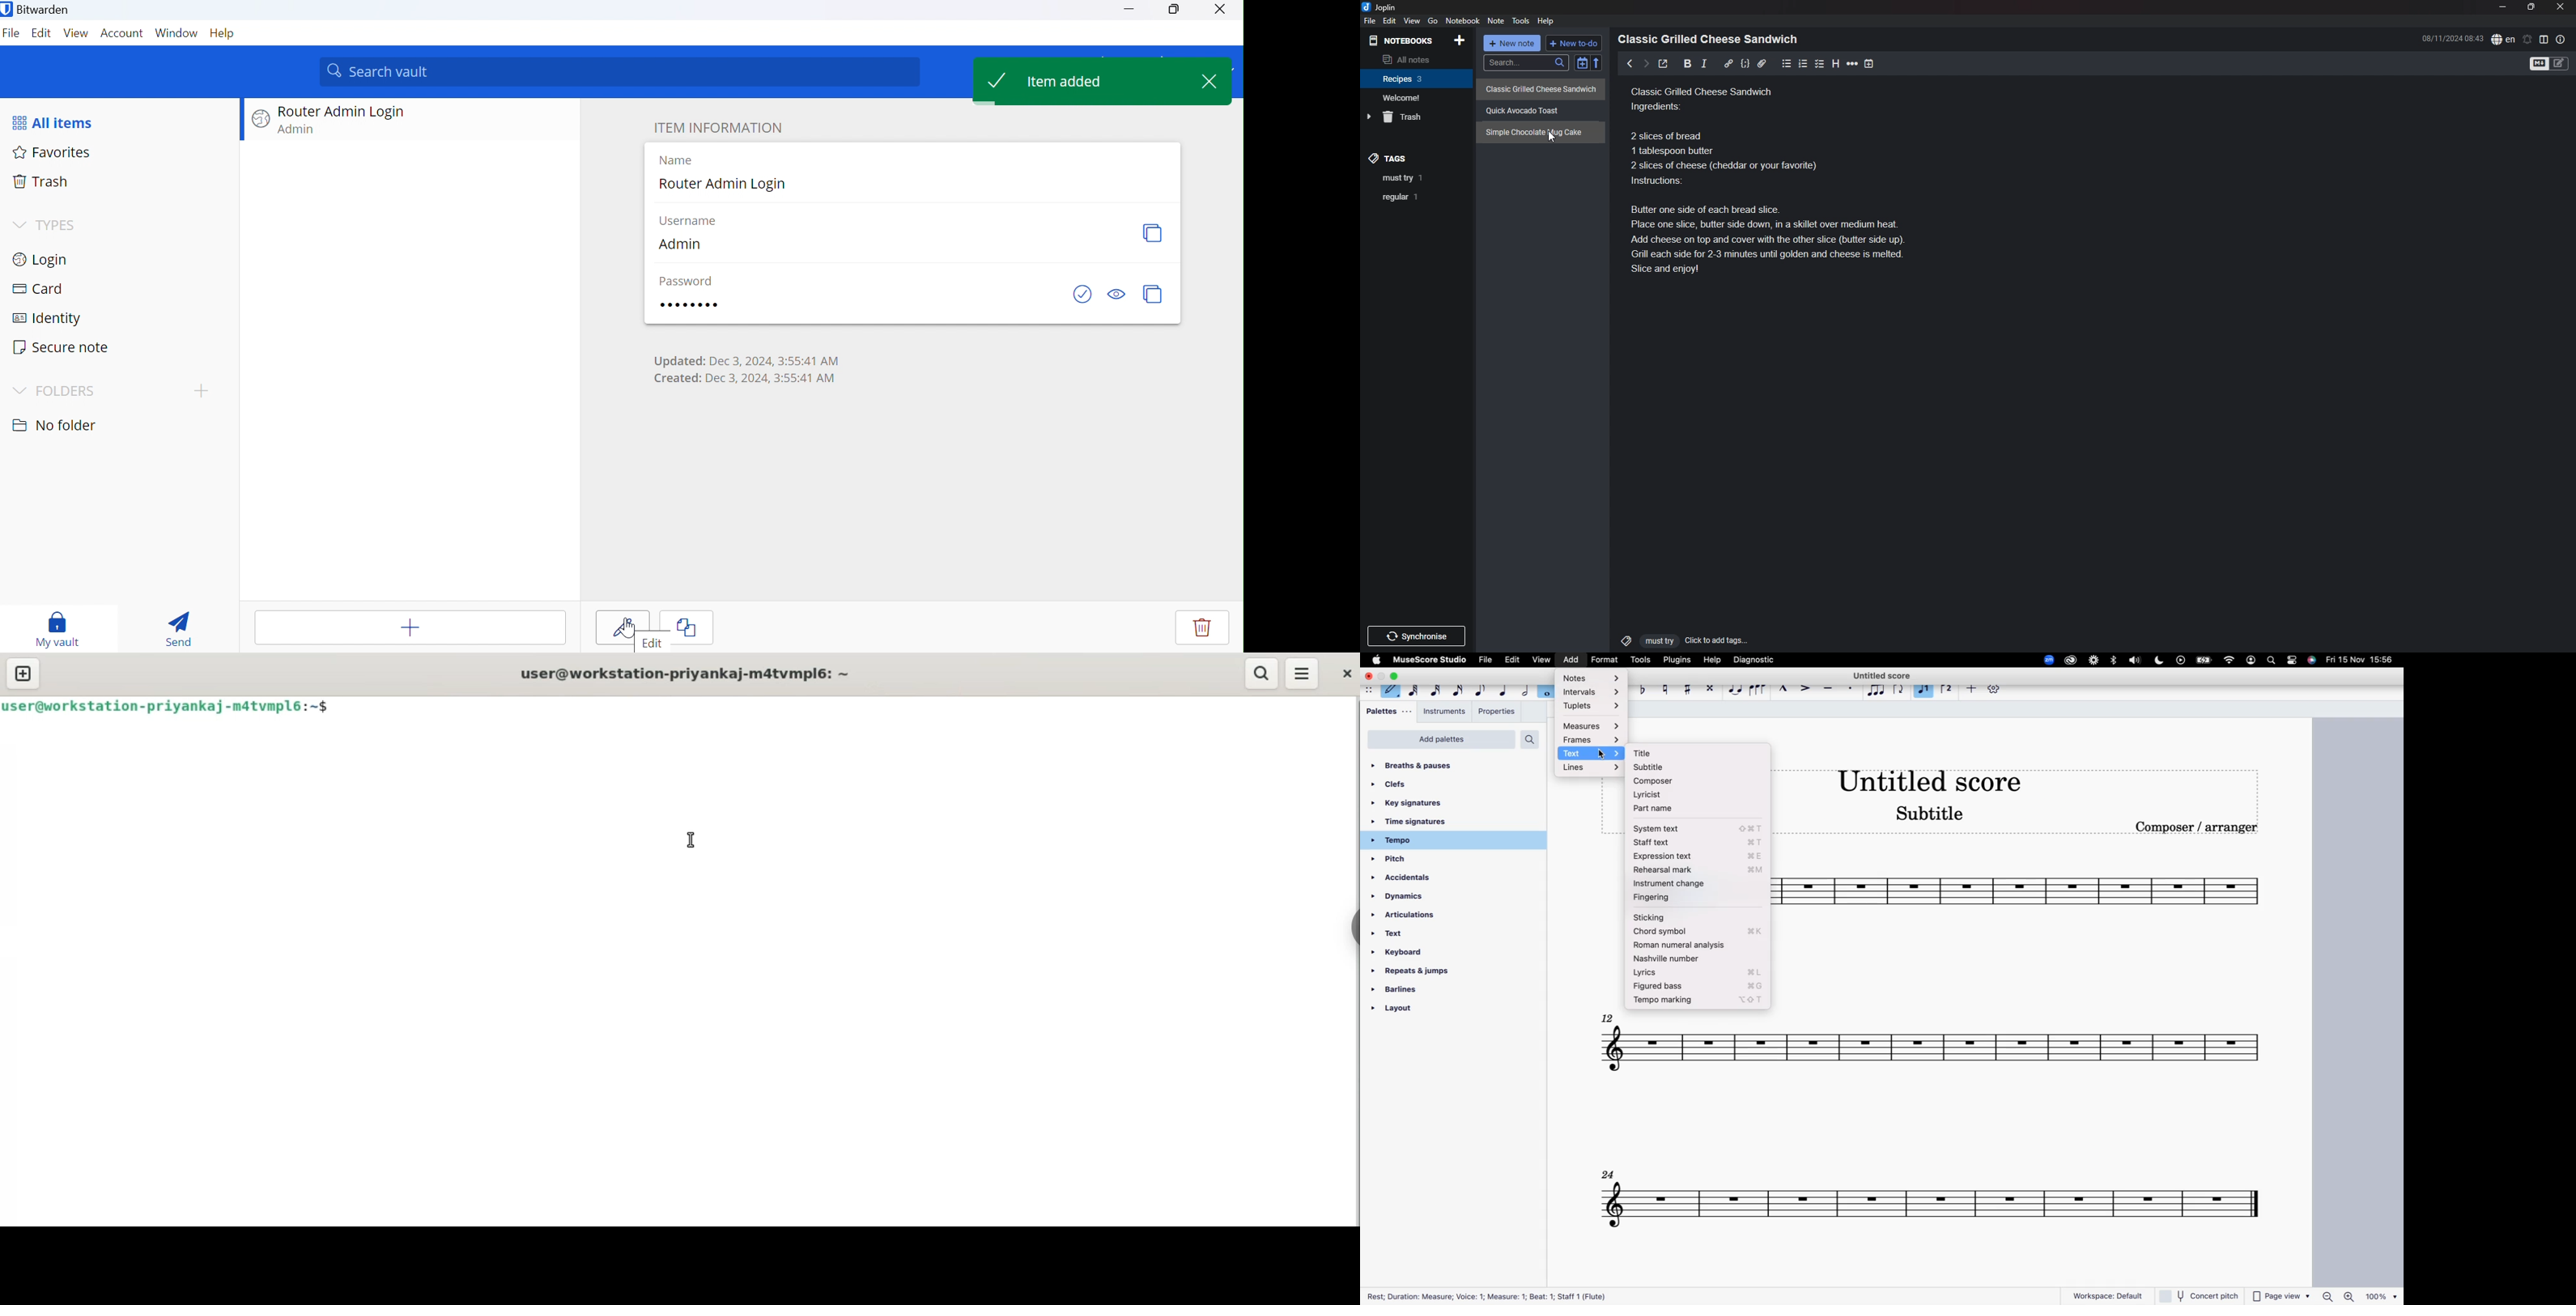  Describe the element at coordinates (2561, 39) in the screenshot. I see `note properties` at that location.